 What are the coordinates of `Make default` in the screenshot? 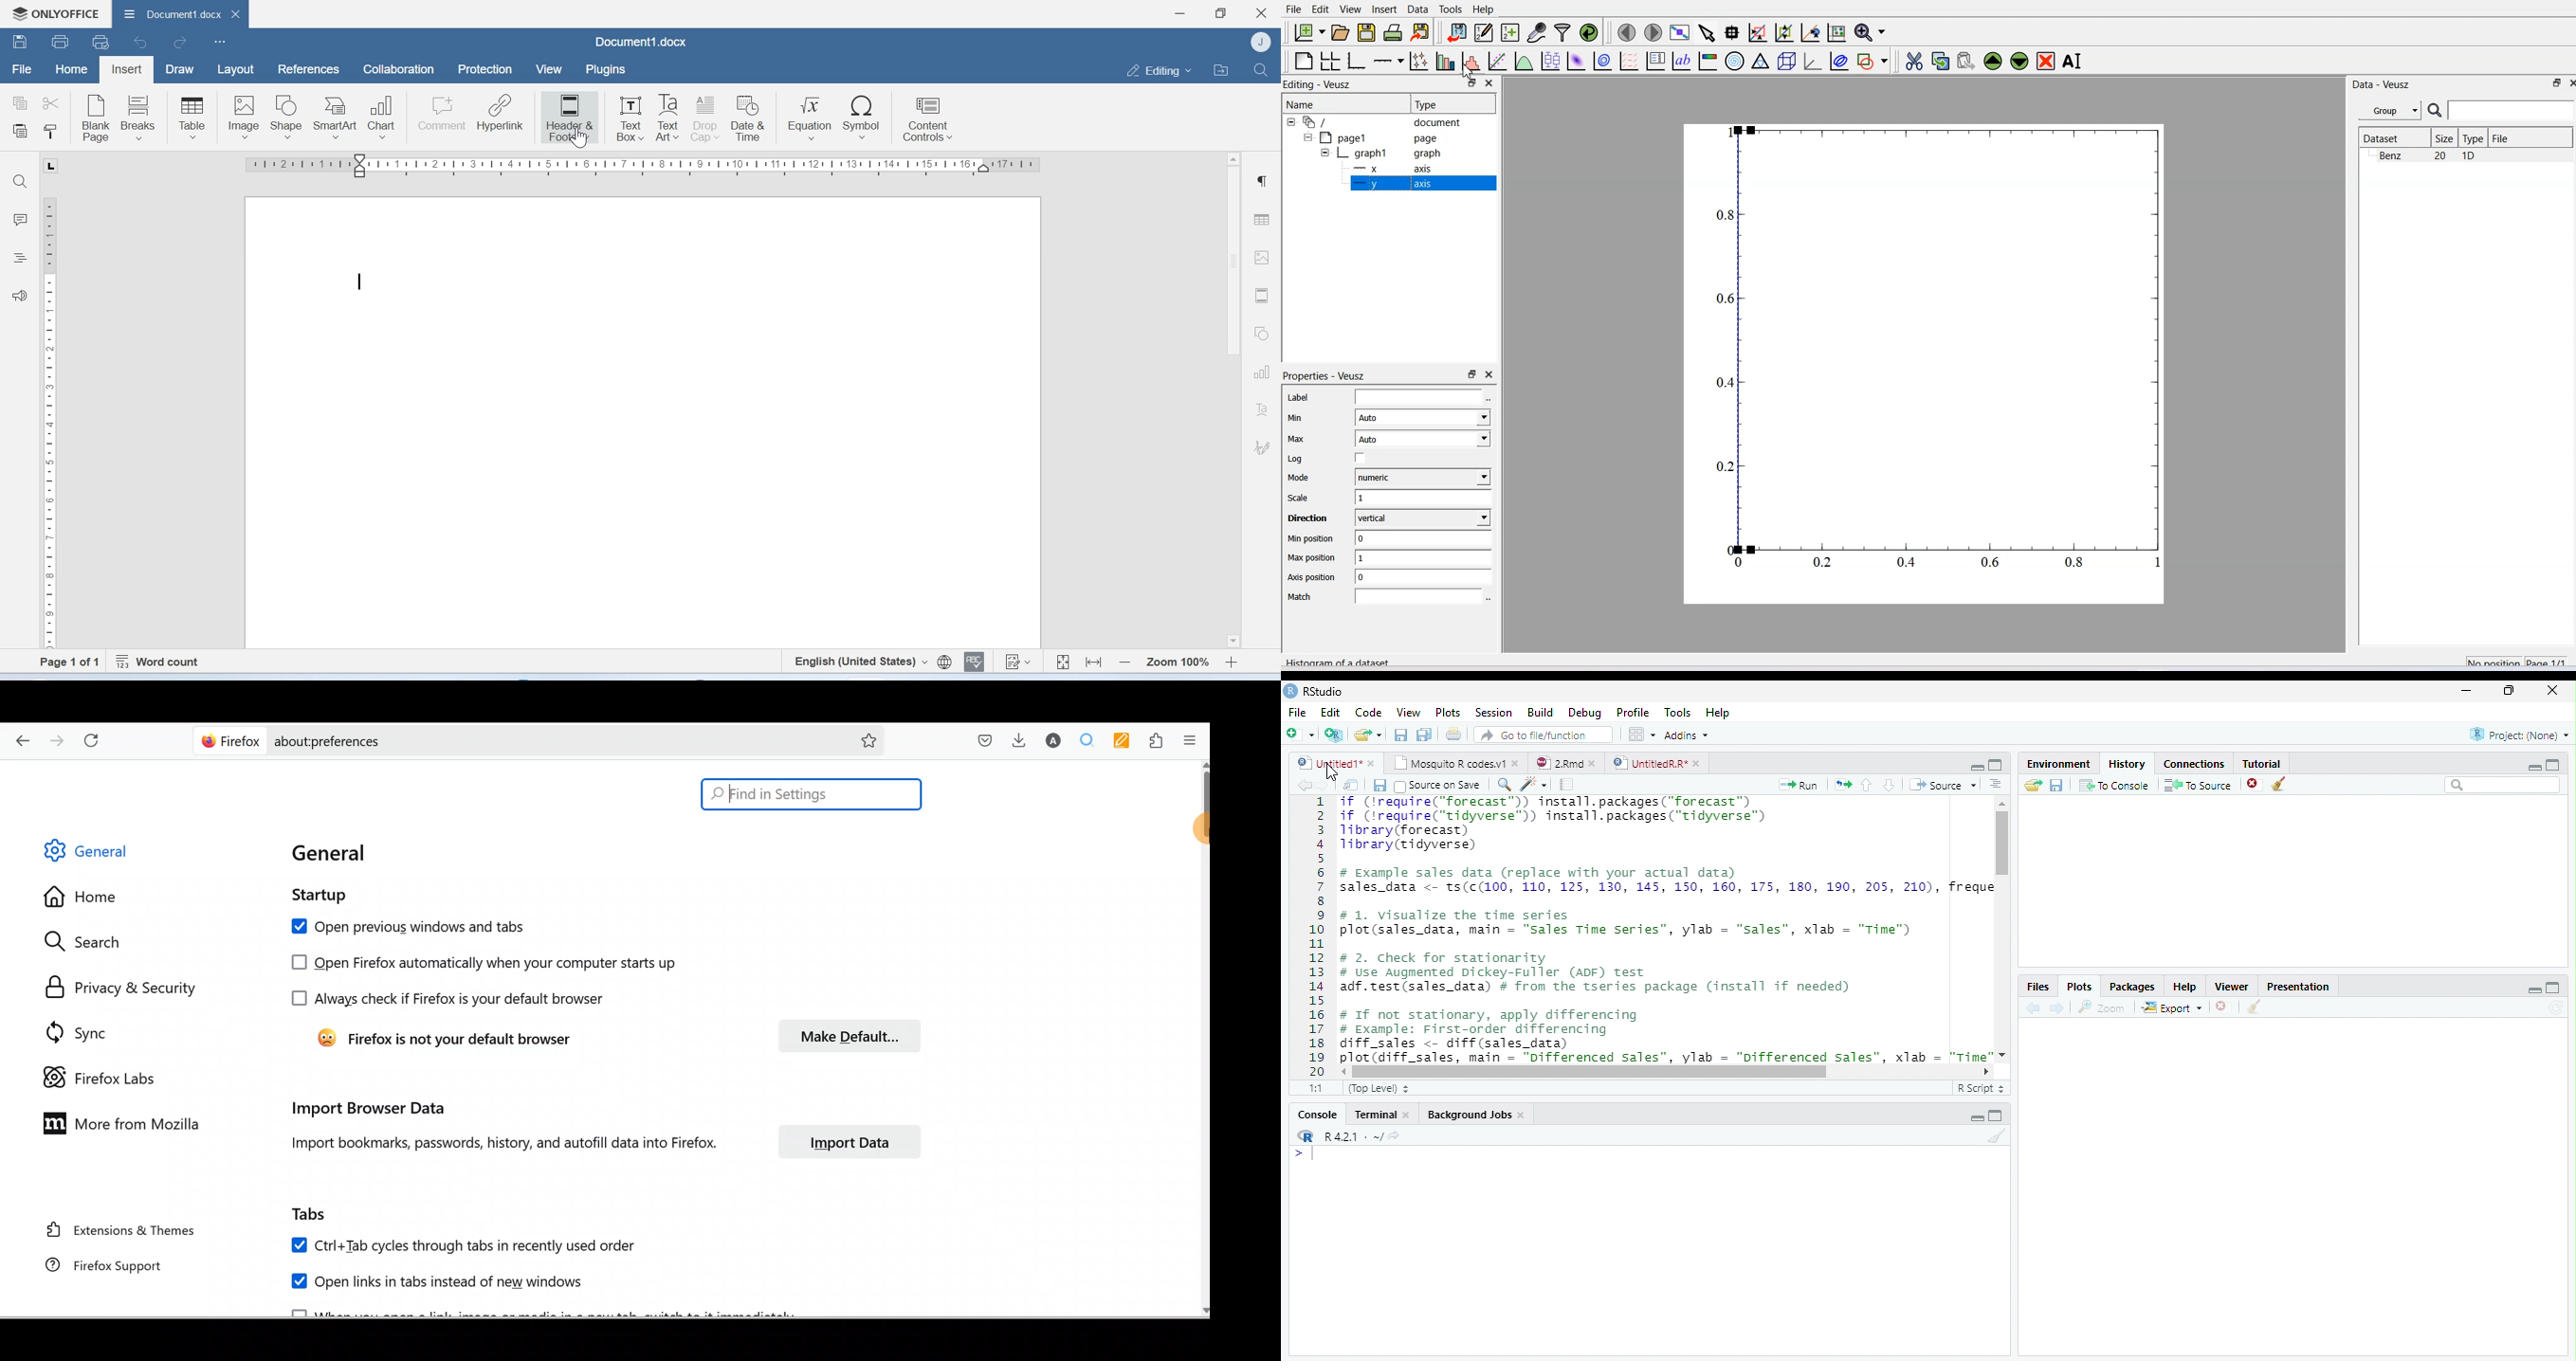 It's located at (845, 1034).